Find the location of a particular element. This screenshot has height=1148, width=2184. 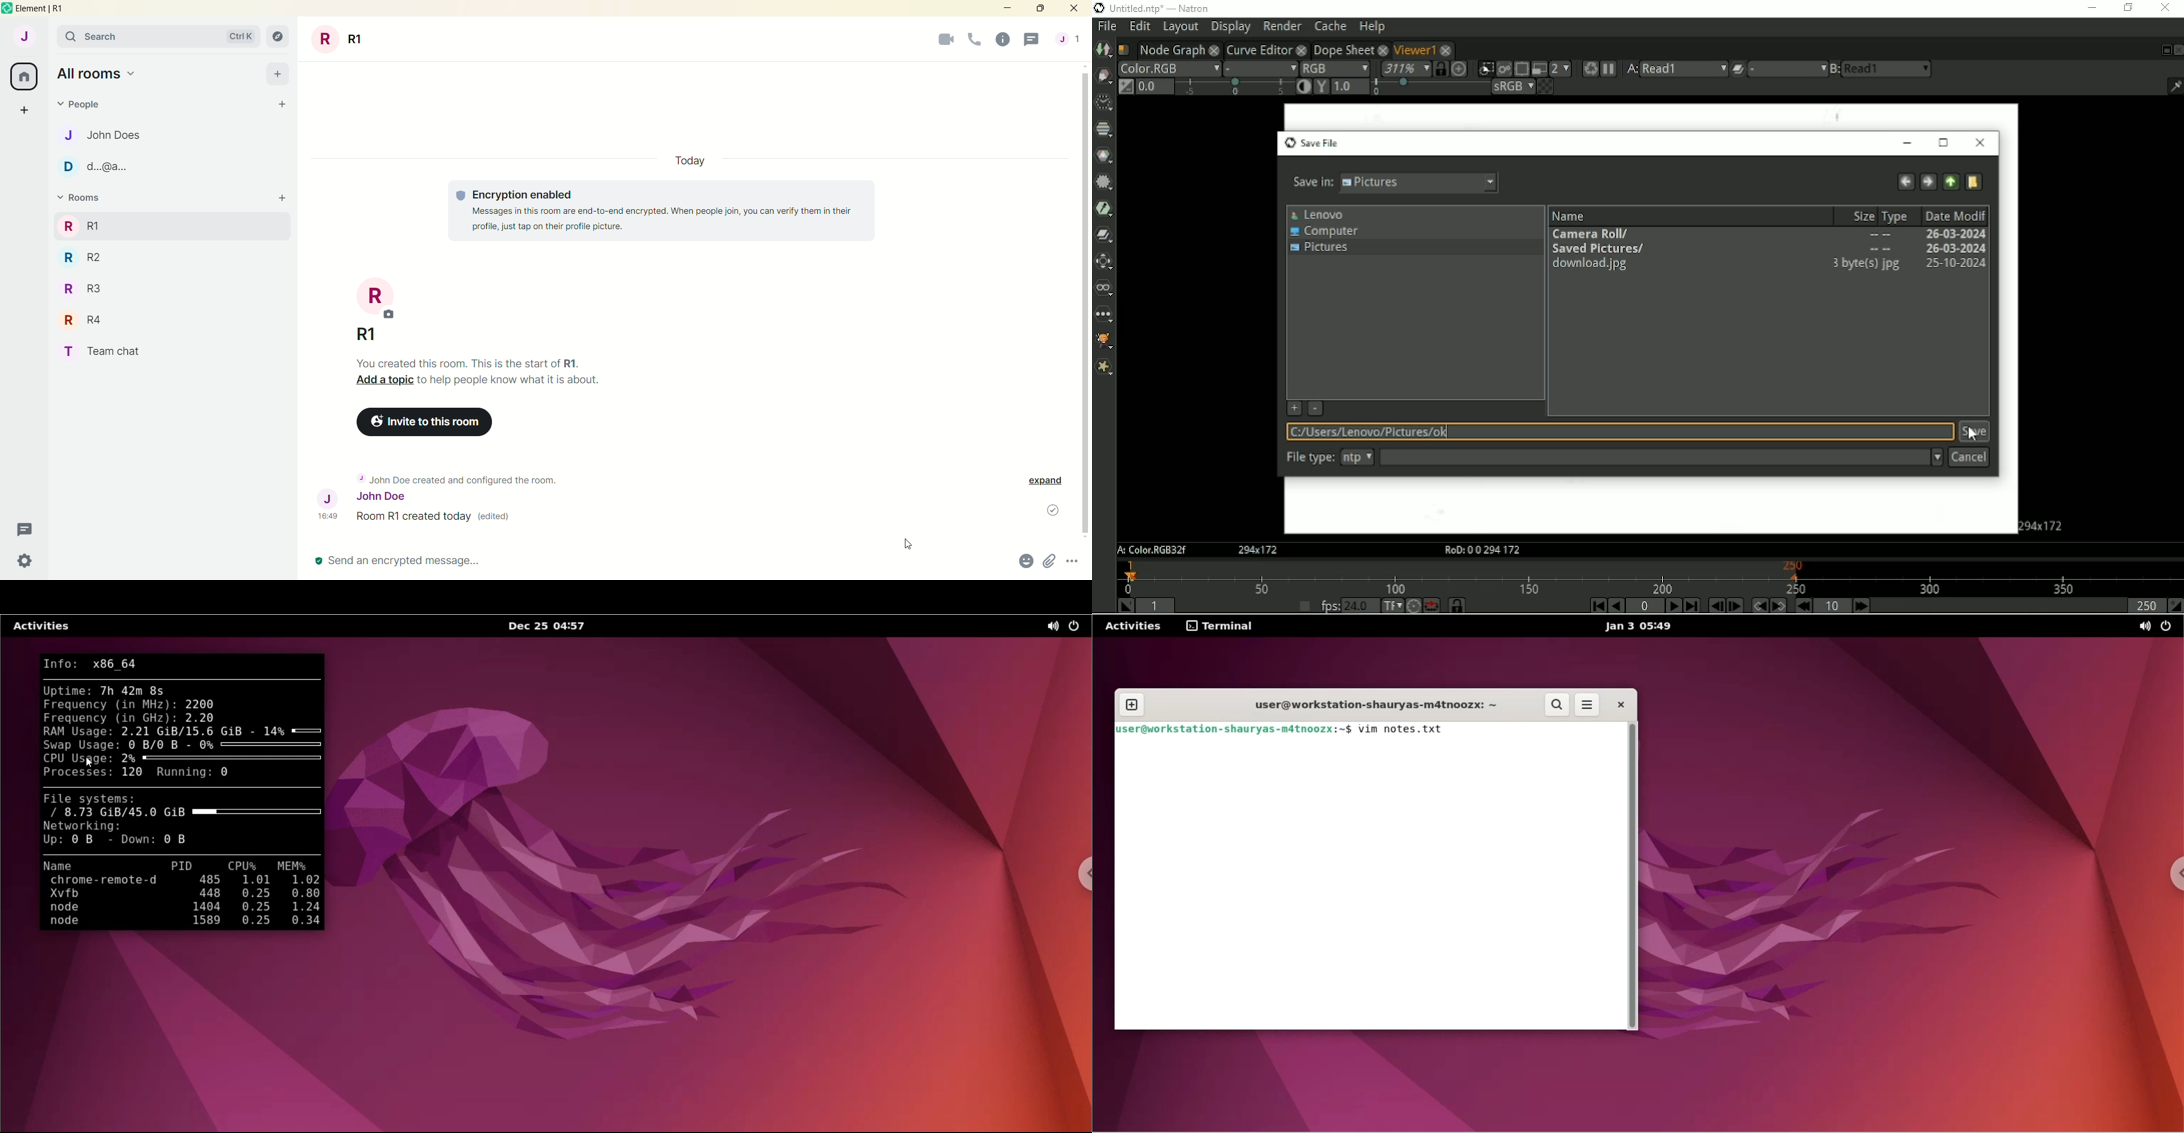

command input box is located at coordinates (1369, 885).